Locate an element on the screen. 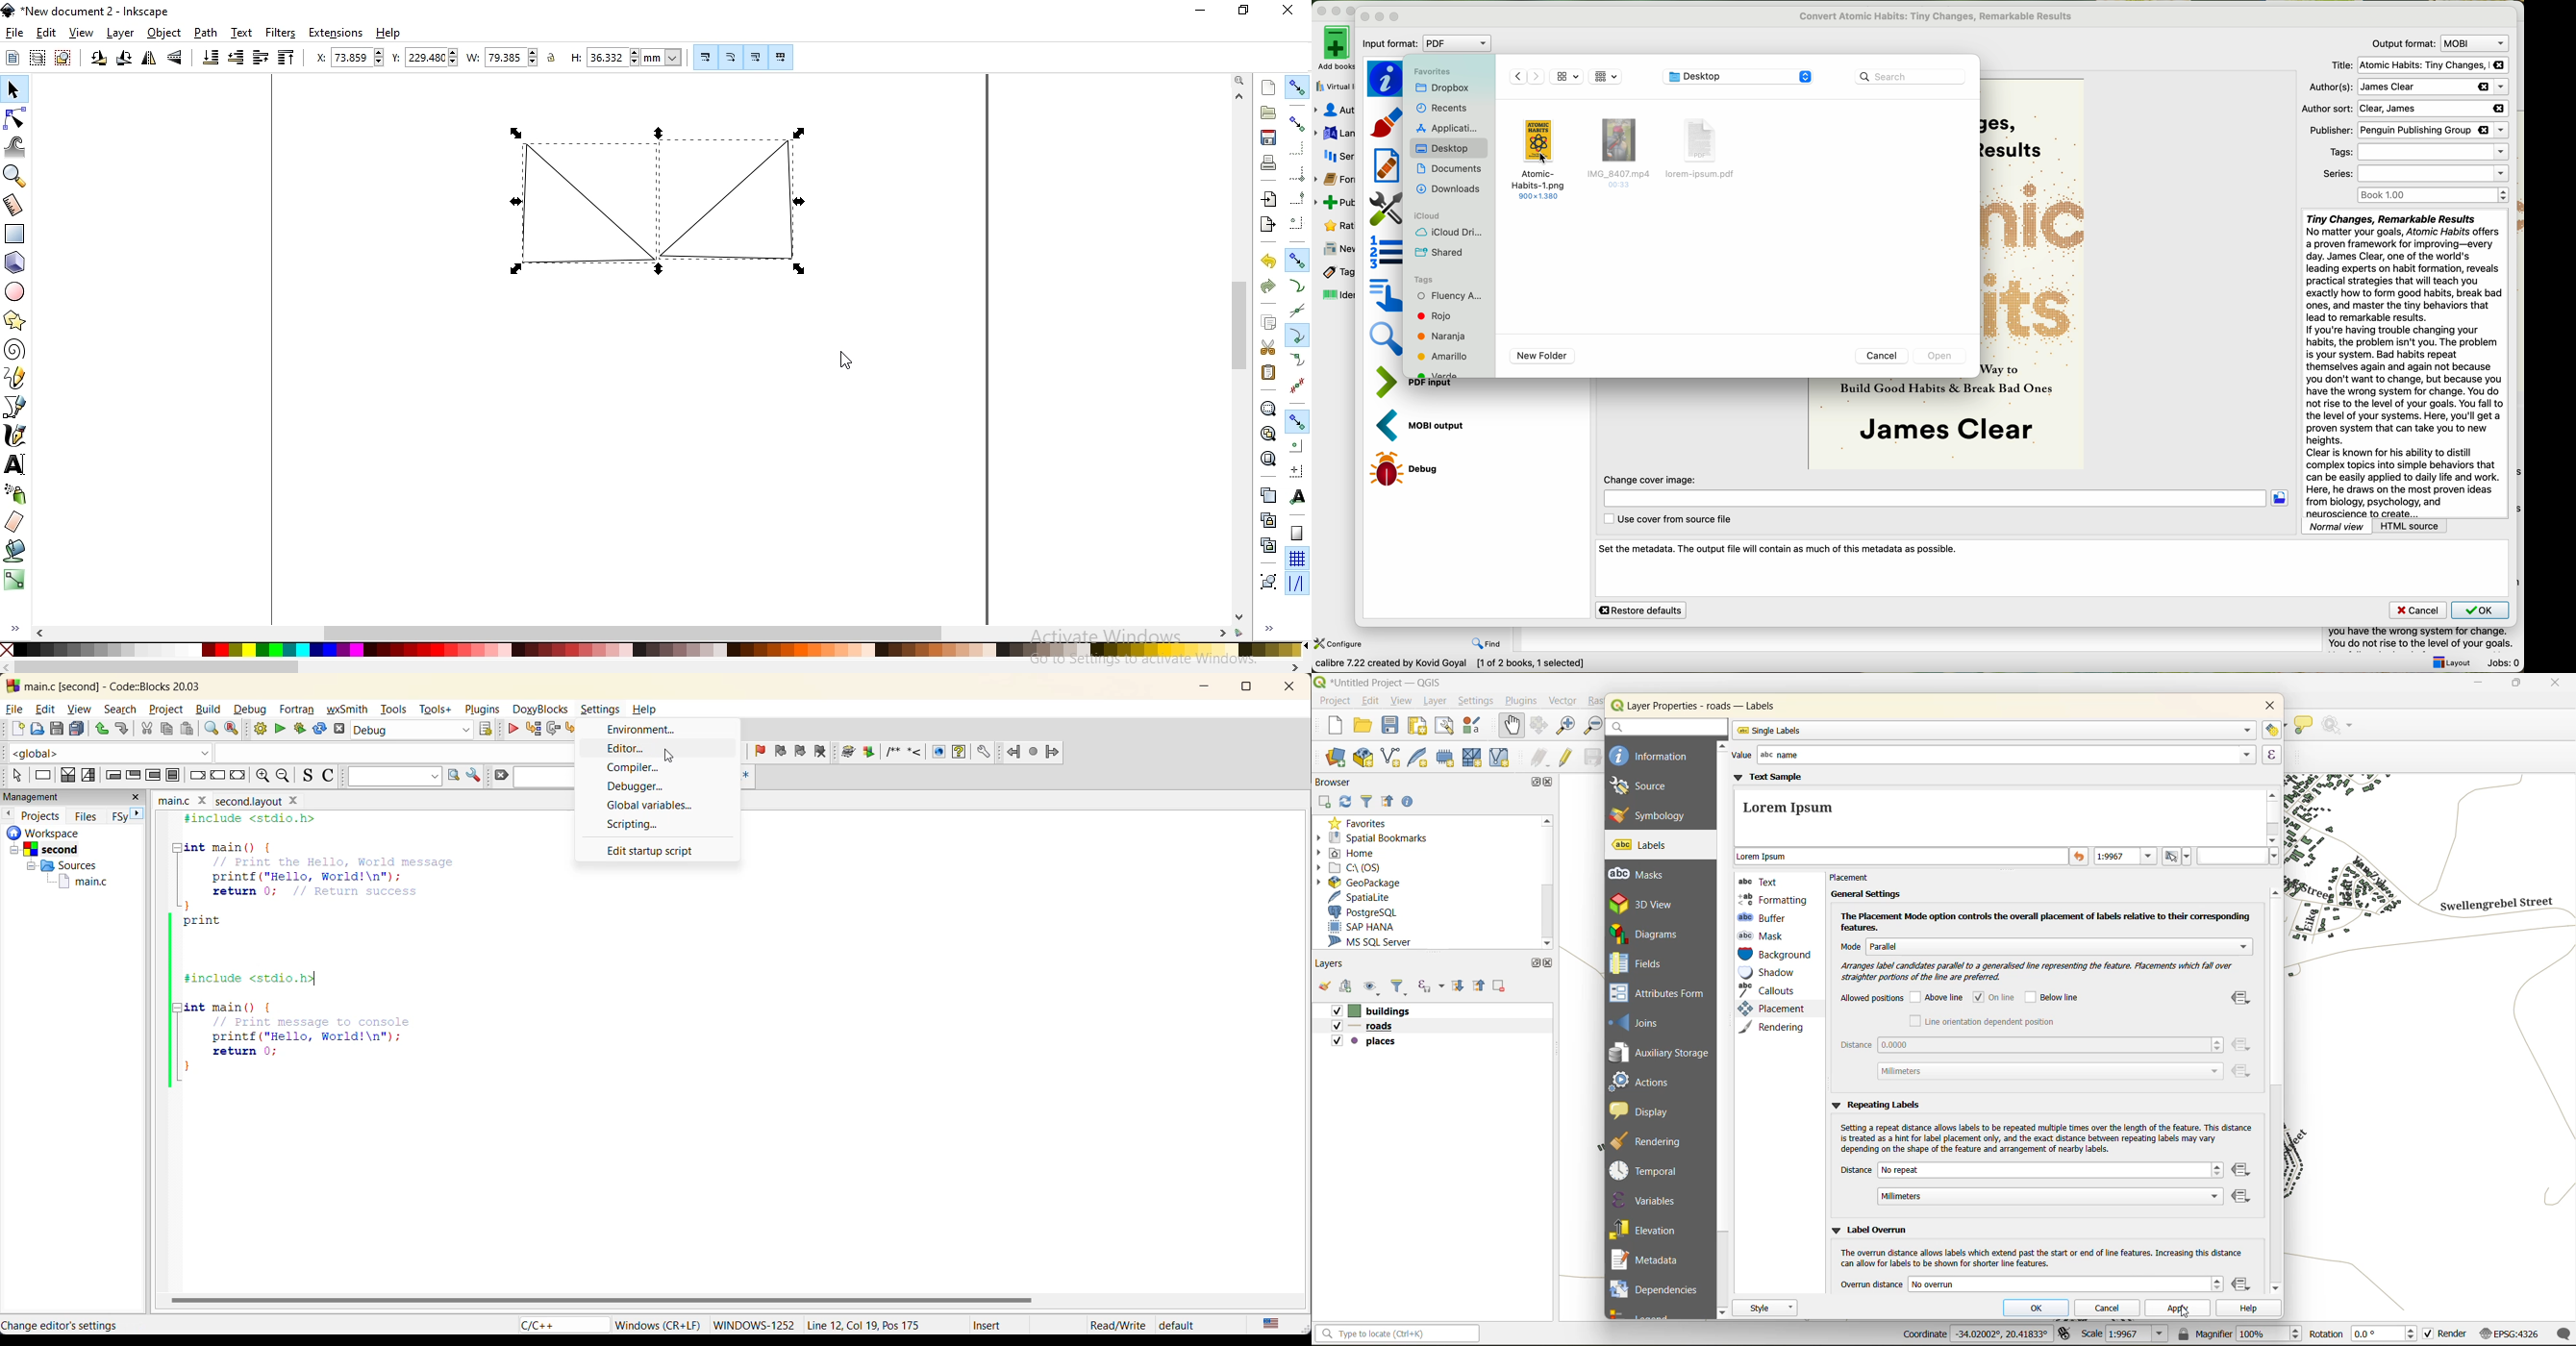 This screenshot has width=2576, height=1372. normal view is located at coordinates (2337, 526).